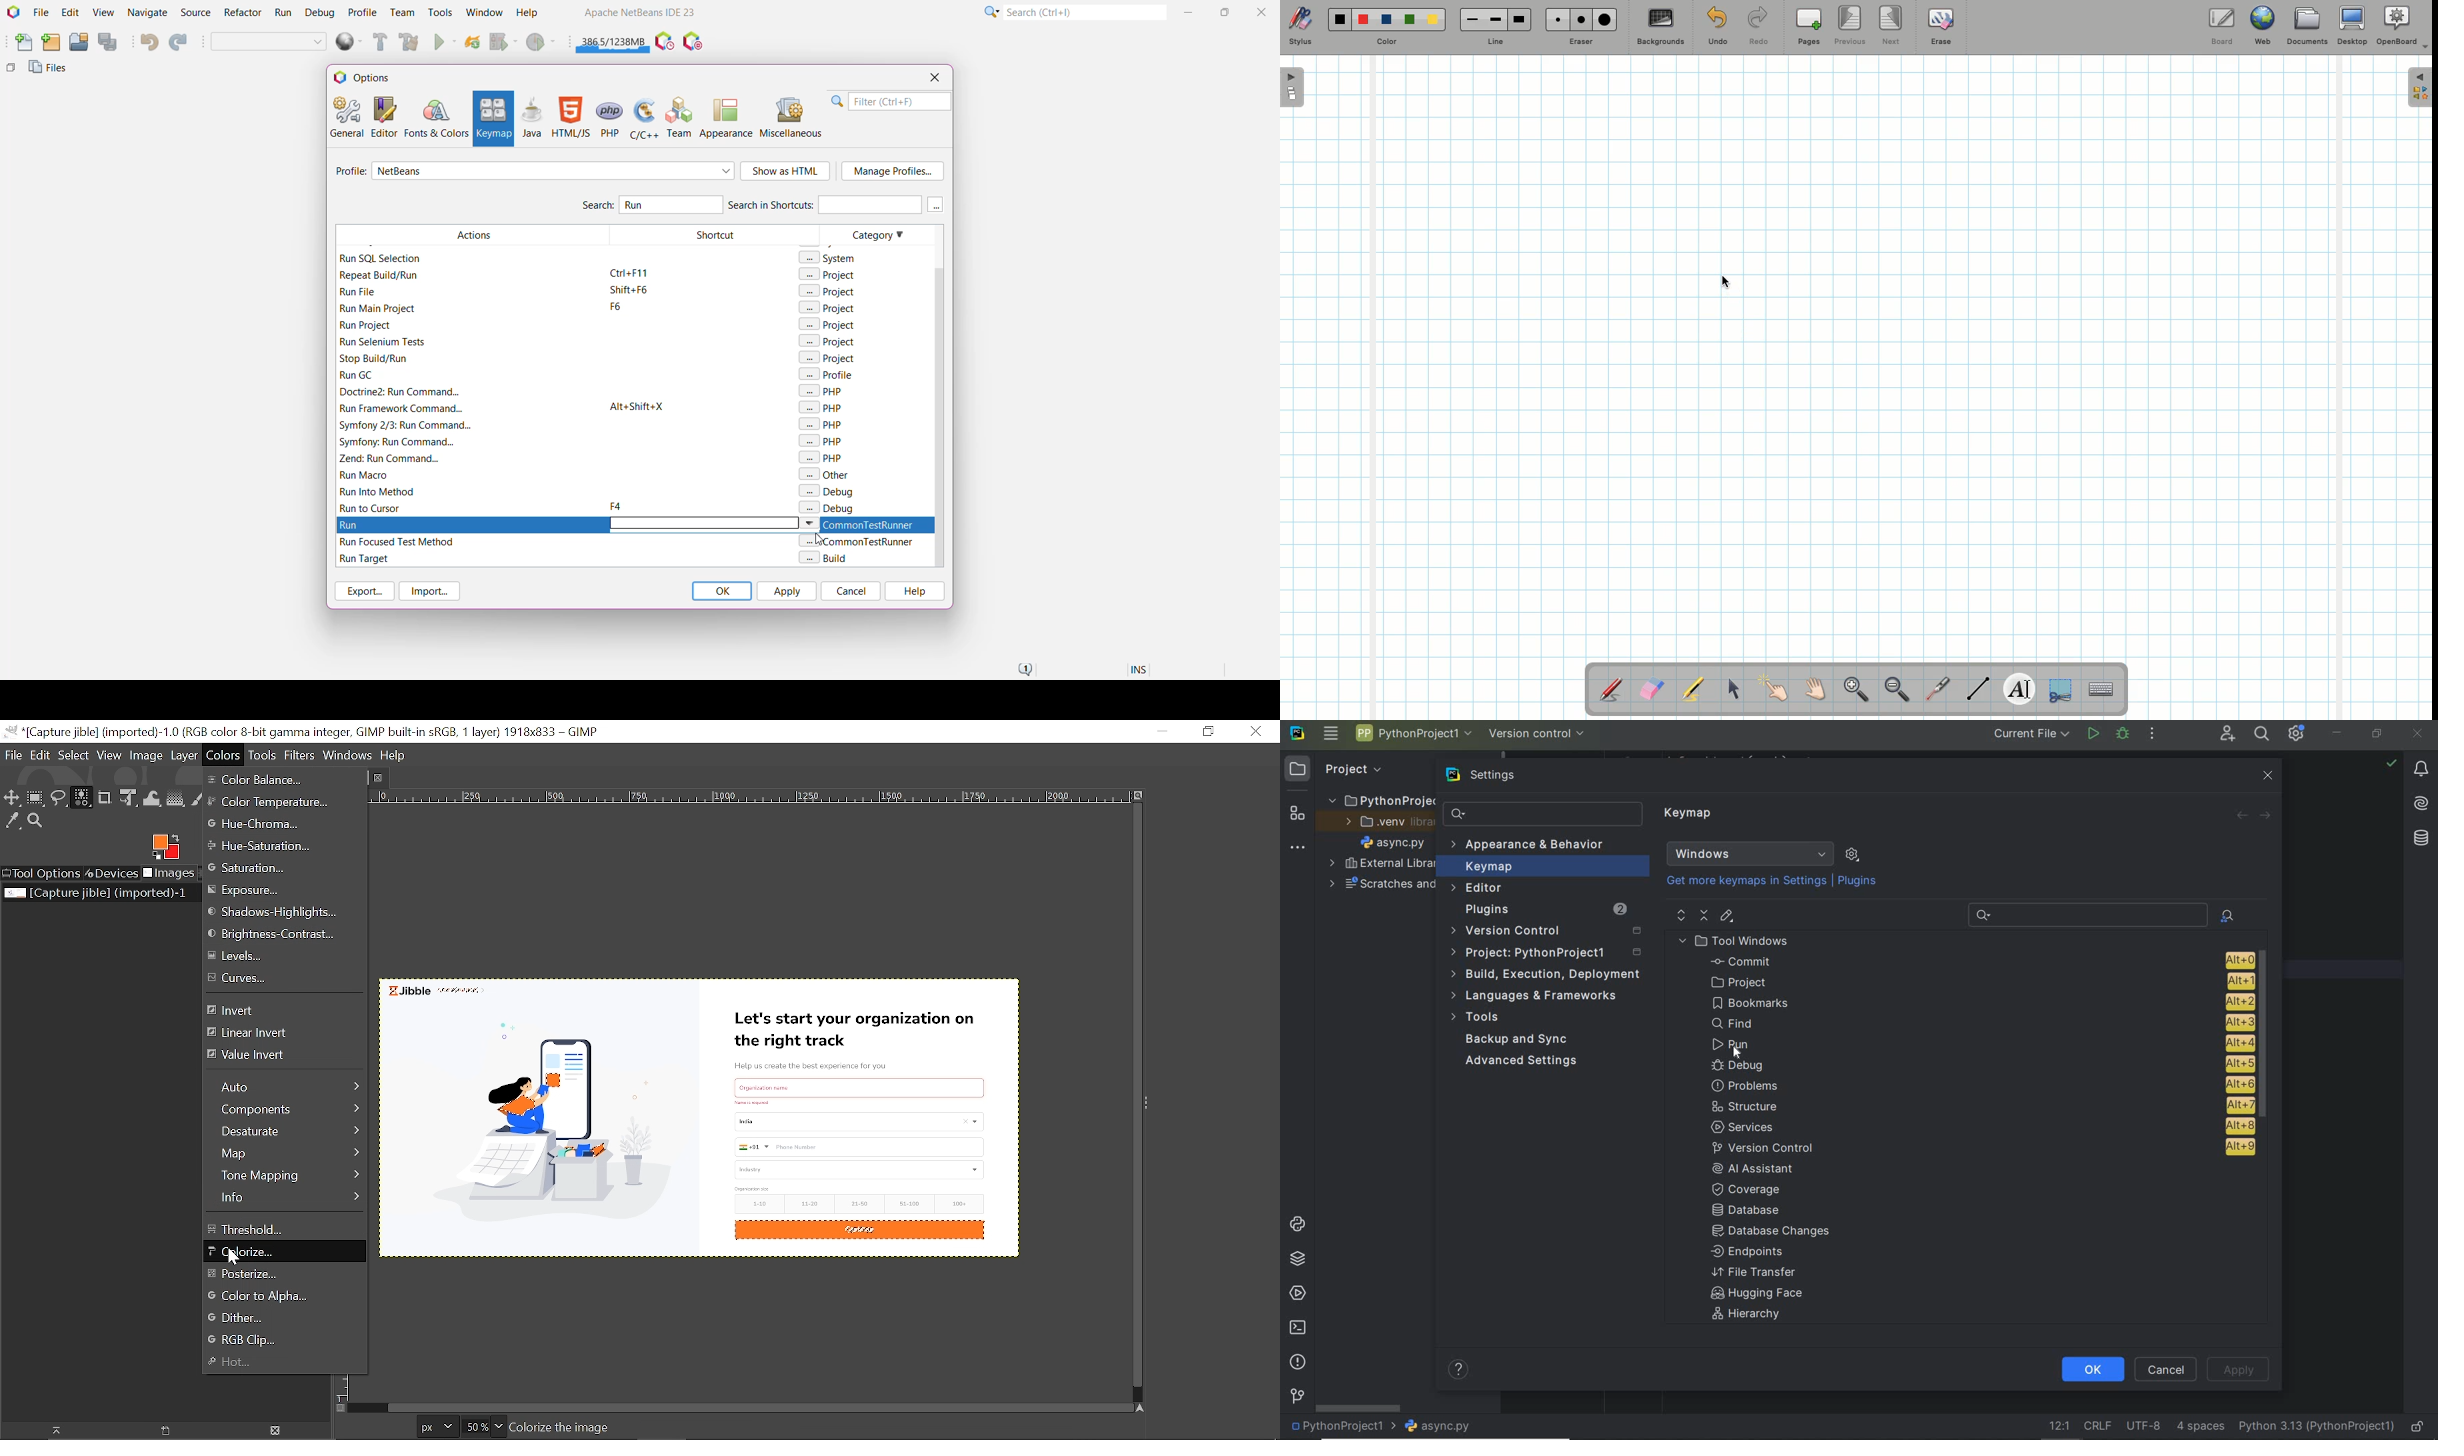 The height and width of the screenshot is (1456, 2464). What do you see at coordinates (2268, 1037) in the screenshot?
I see `scrollbar` at bounding box center [2268, 1037].